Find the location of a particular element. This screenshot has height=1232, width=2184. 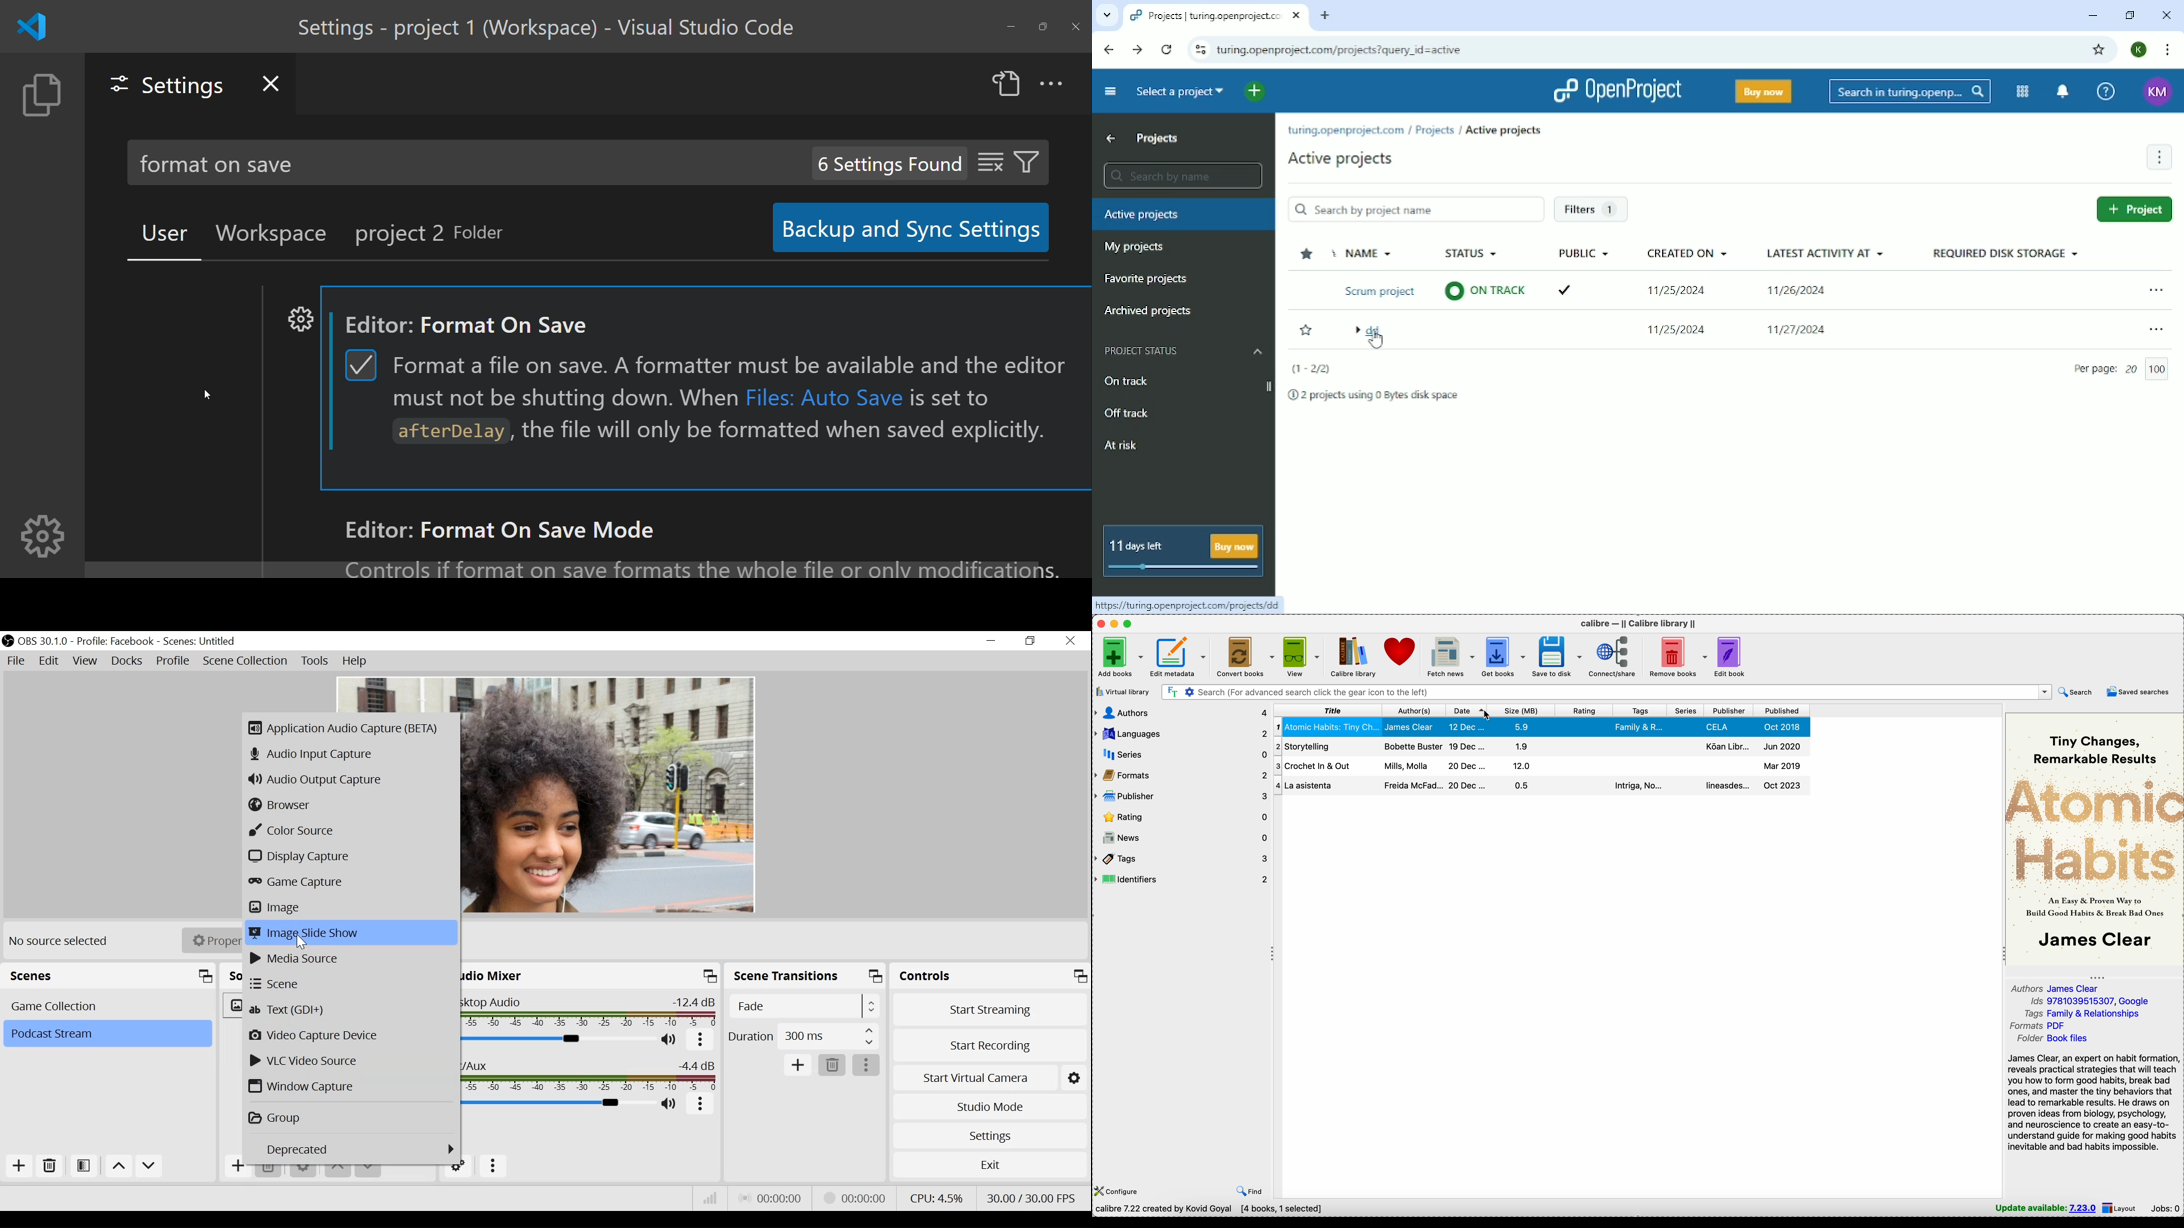

OBS Version is located at coordinates (45, 641).